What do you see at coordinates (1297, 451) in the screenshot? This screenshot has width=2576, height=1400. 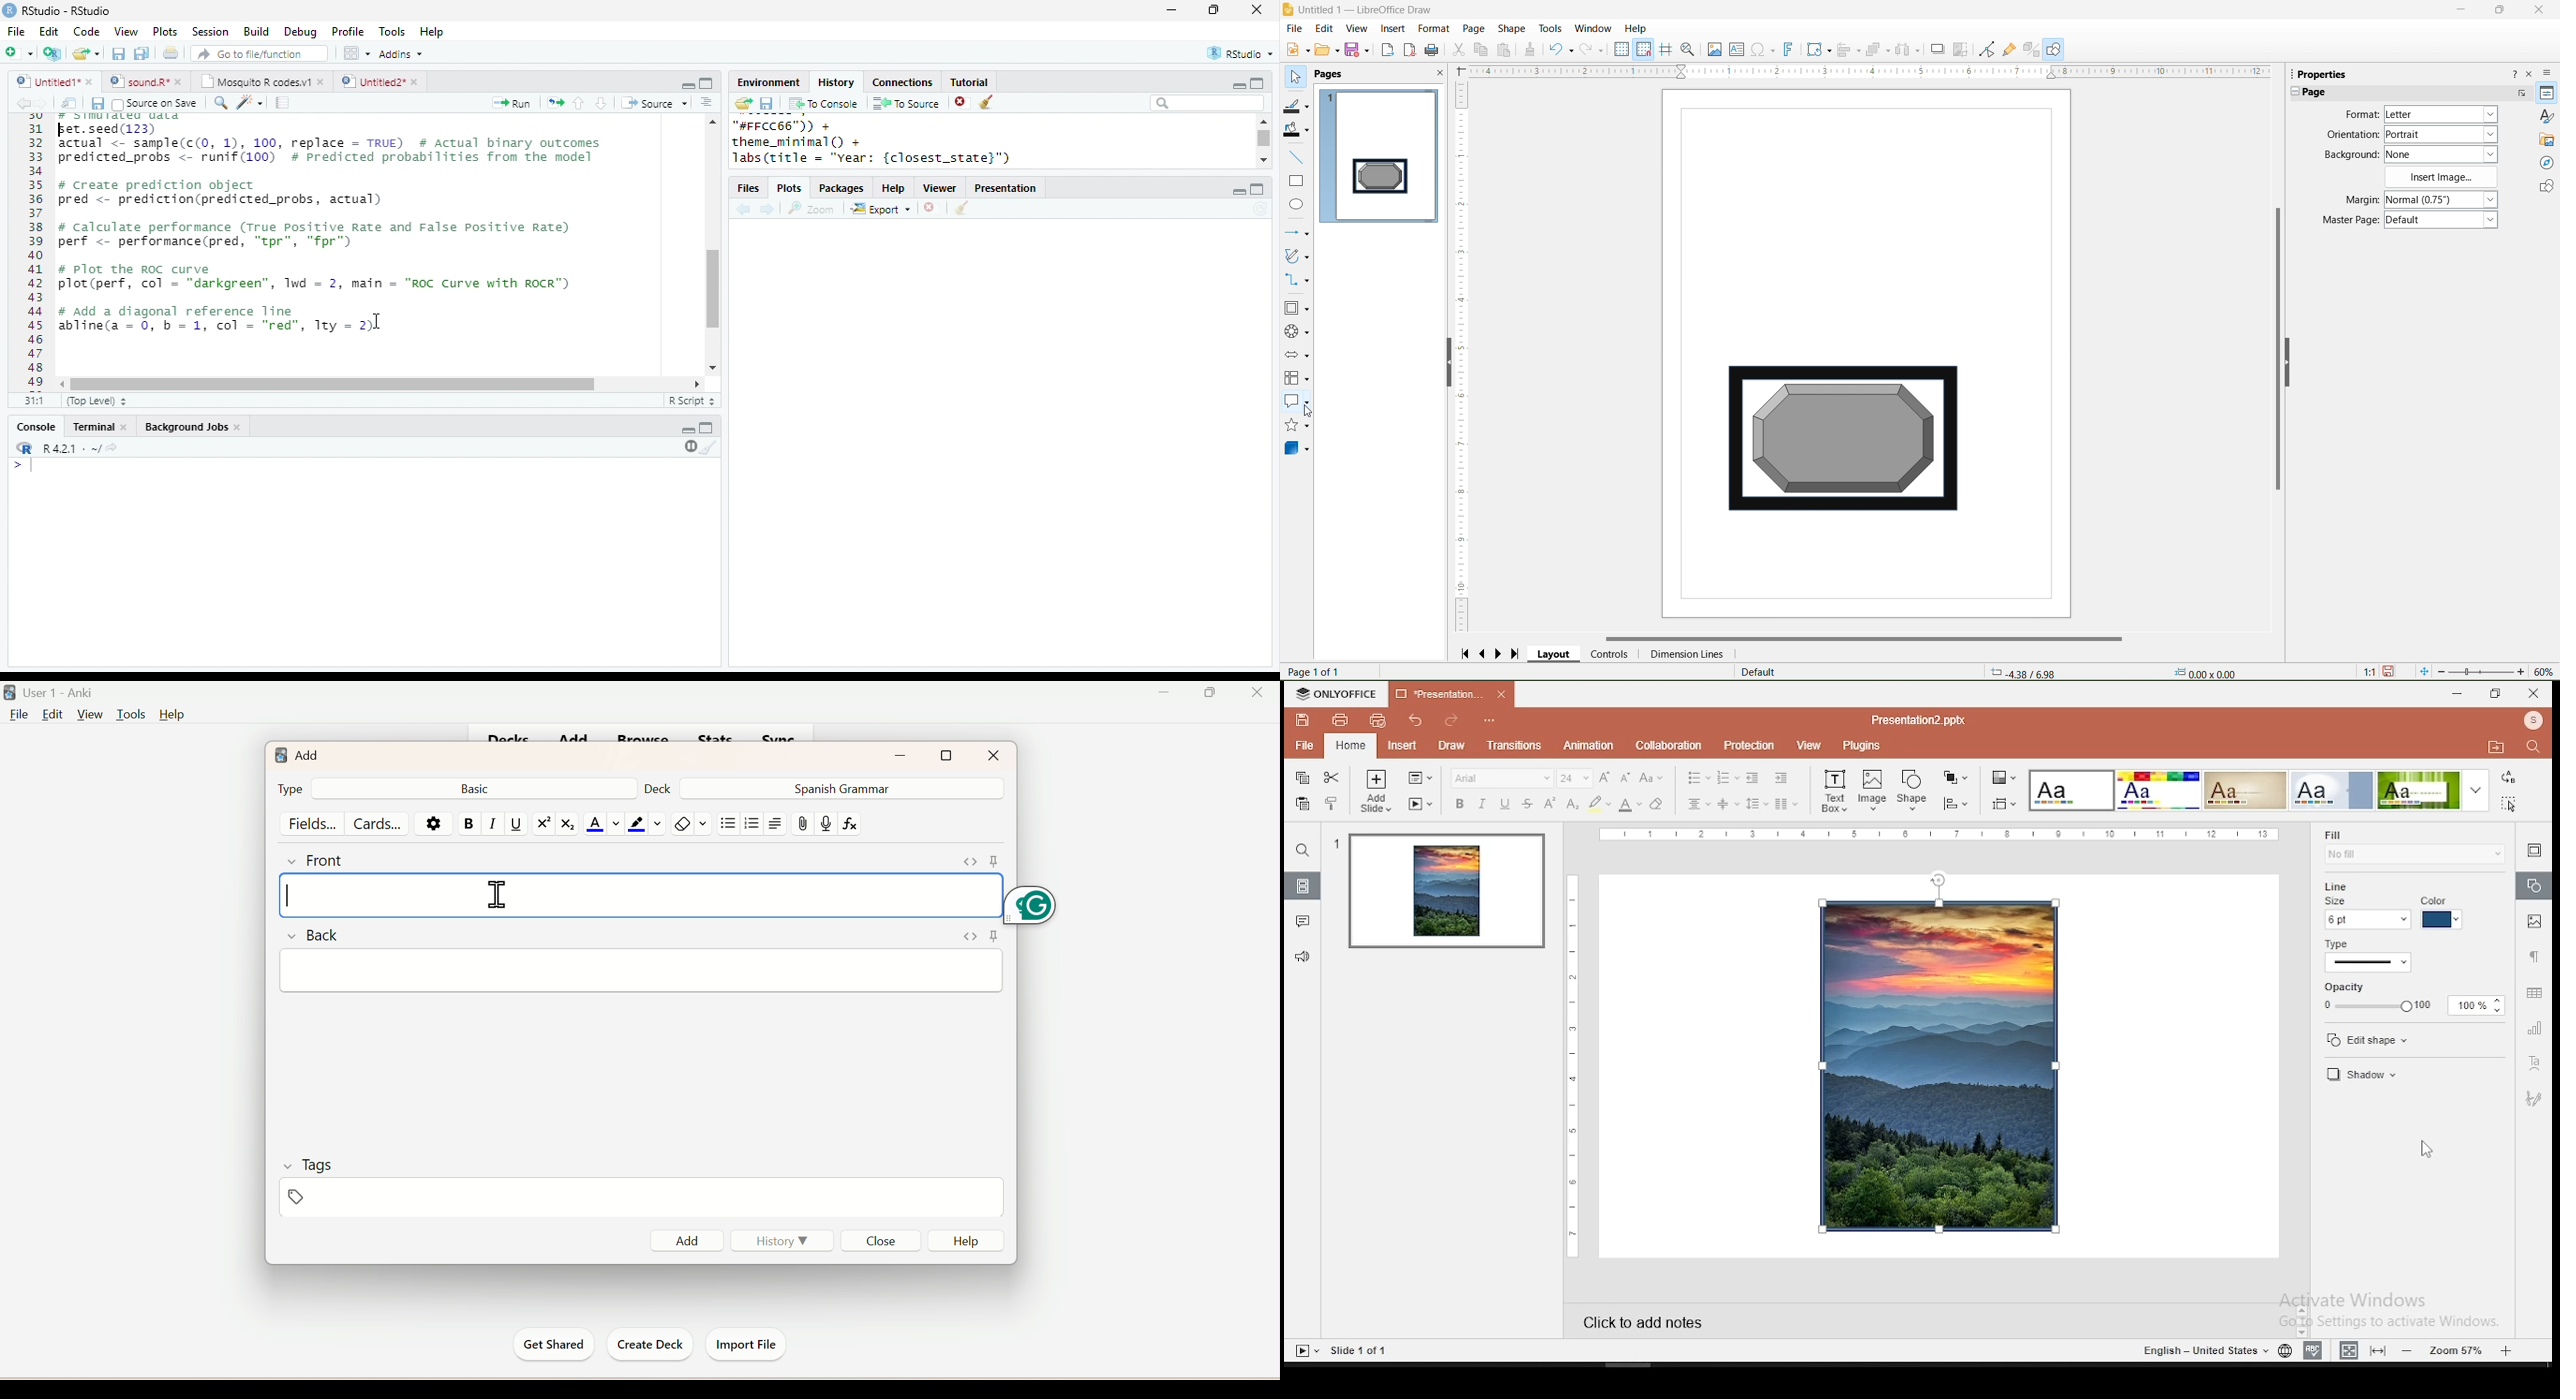 I see `3D Objects` at bounding box center [1297, 451].